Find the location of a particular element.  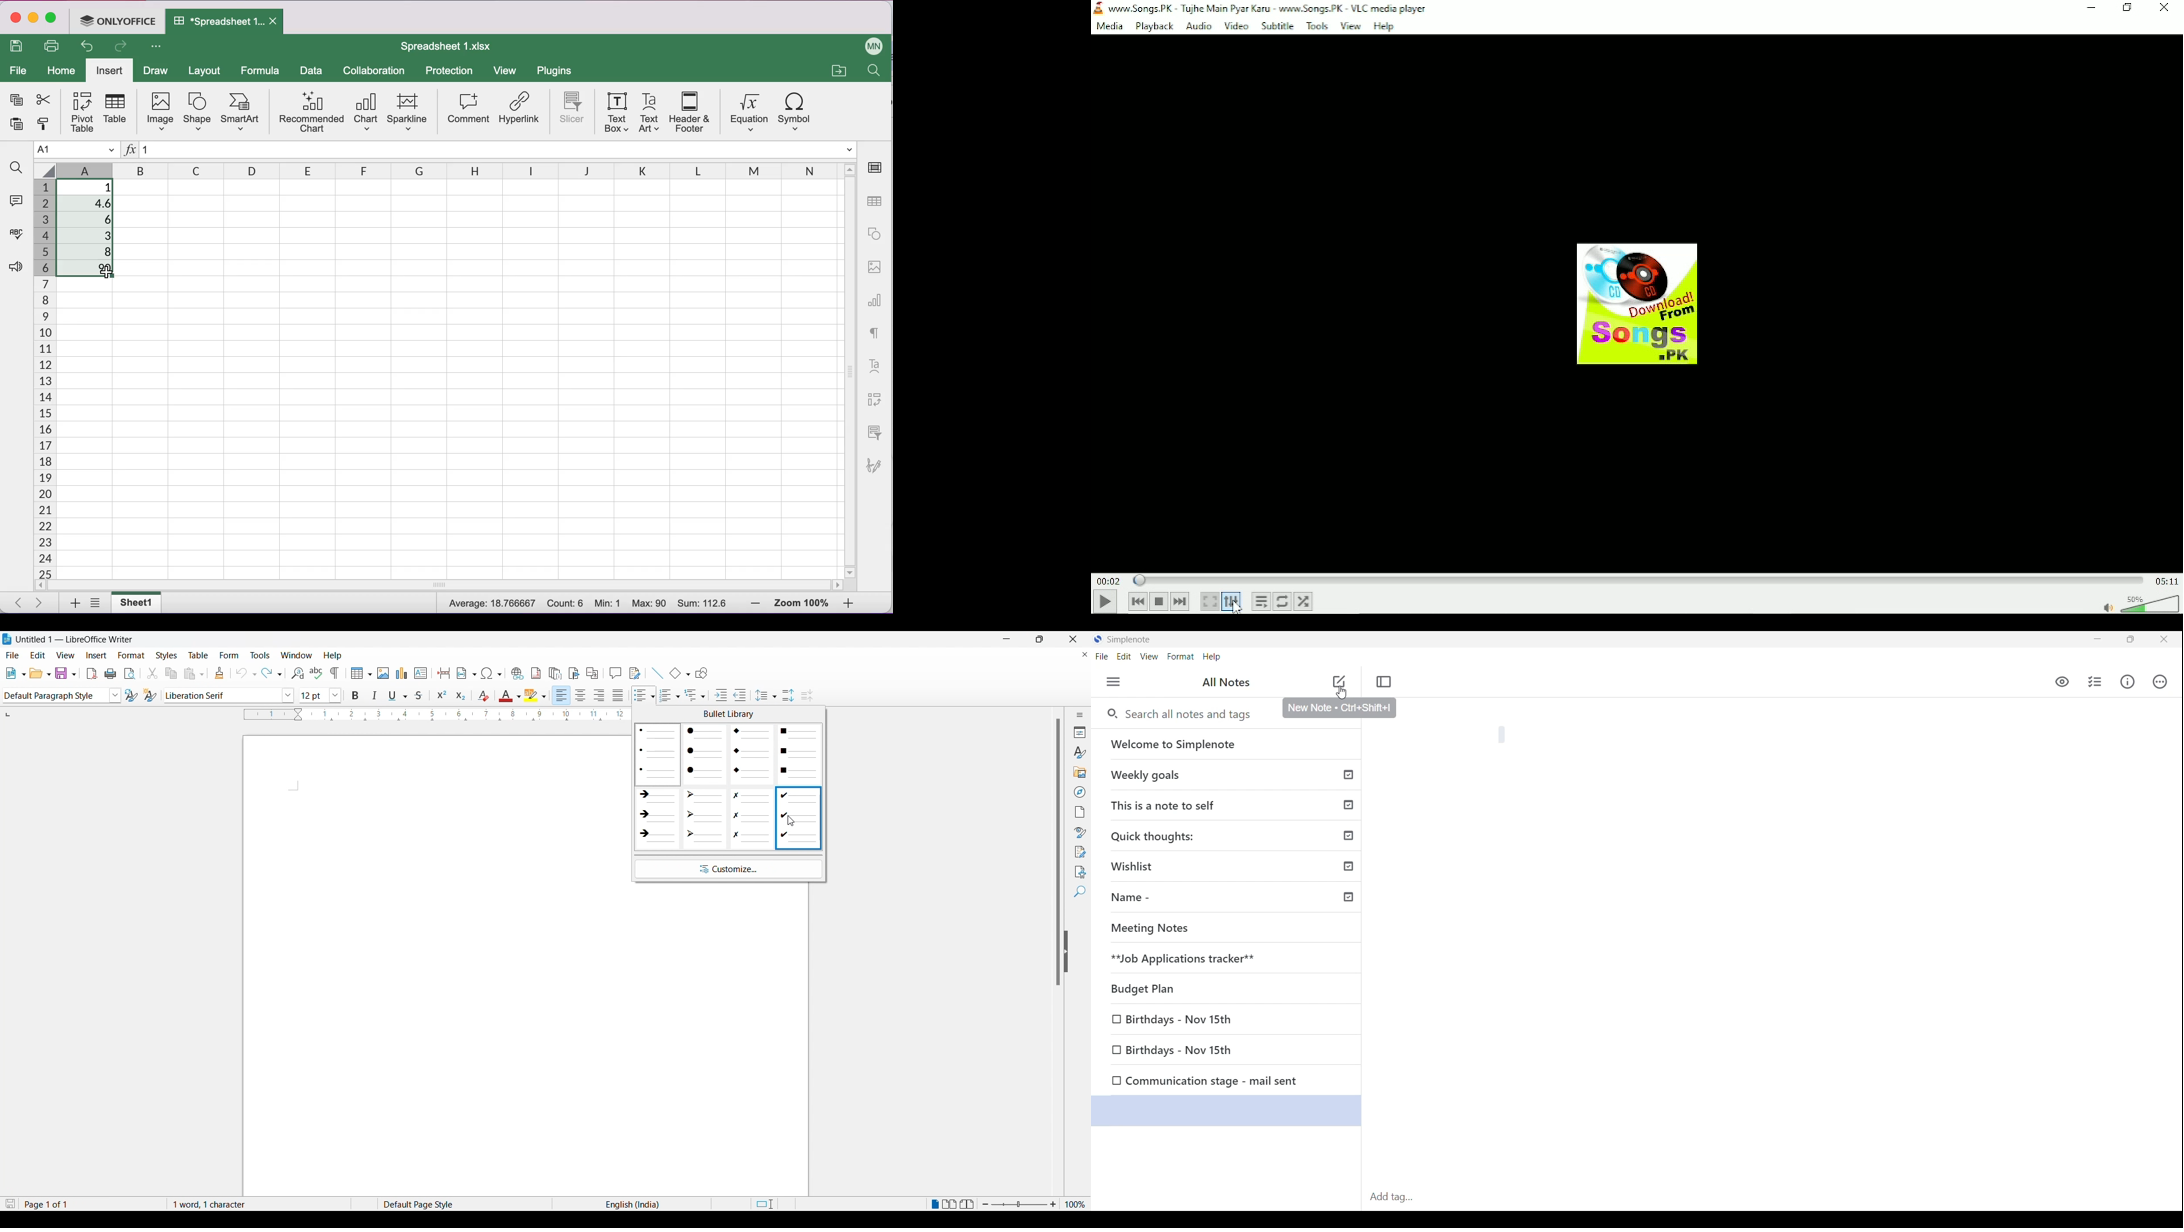

pivot table is located at coordinates (876, 402).